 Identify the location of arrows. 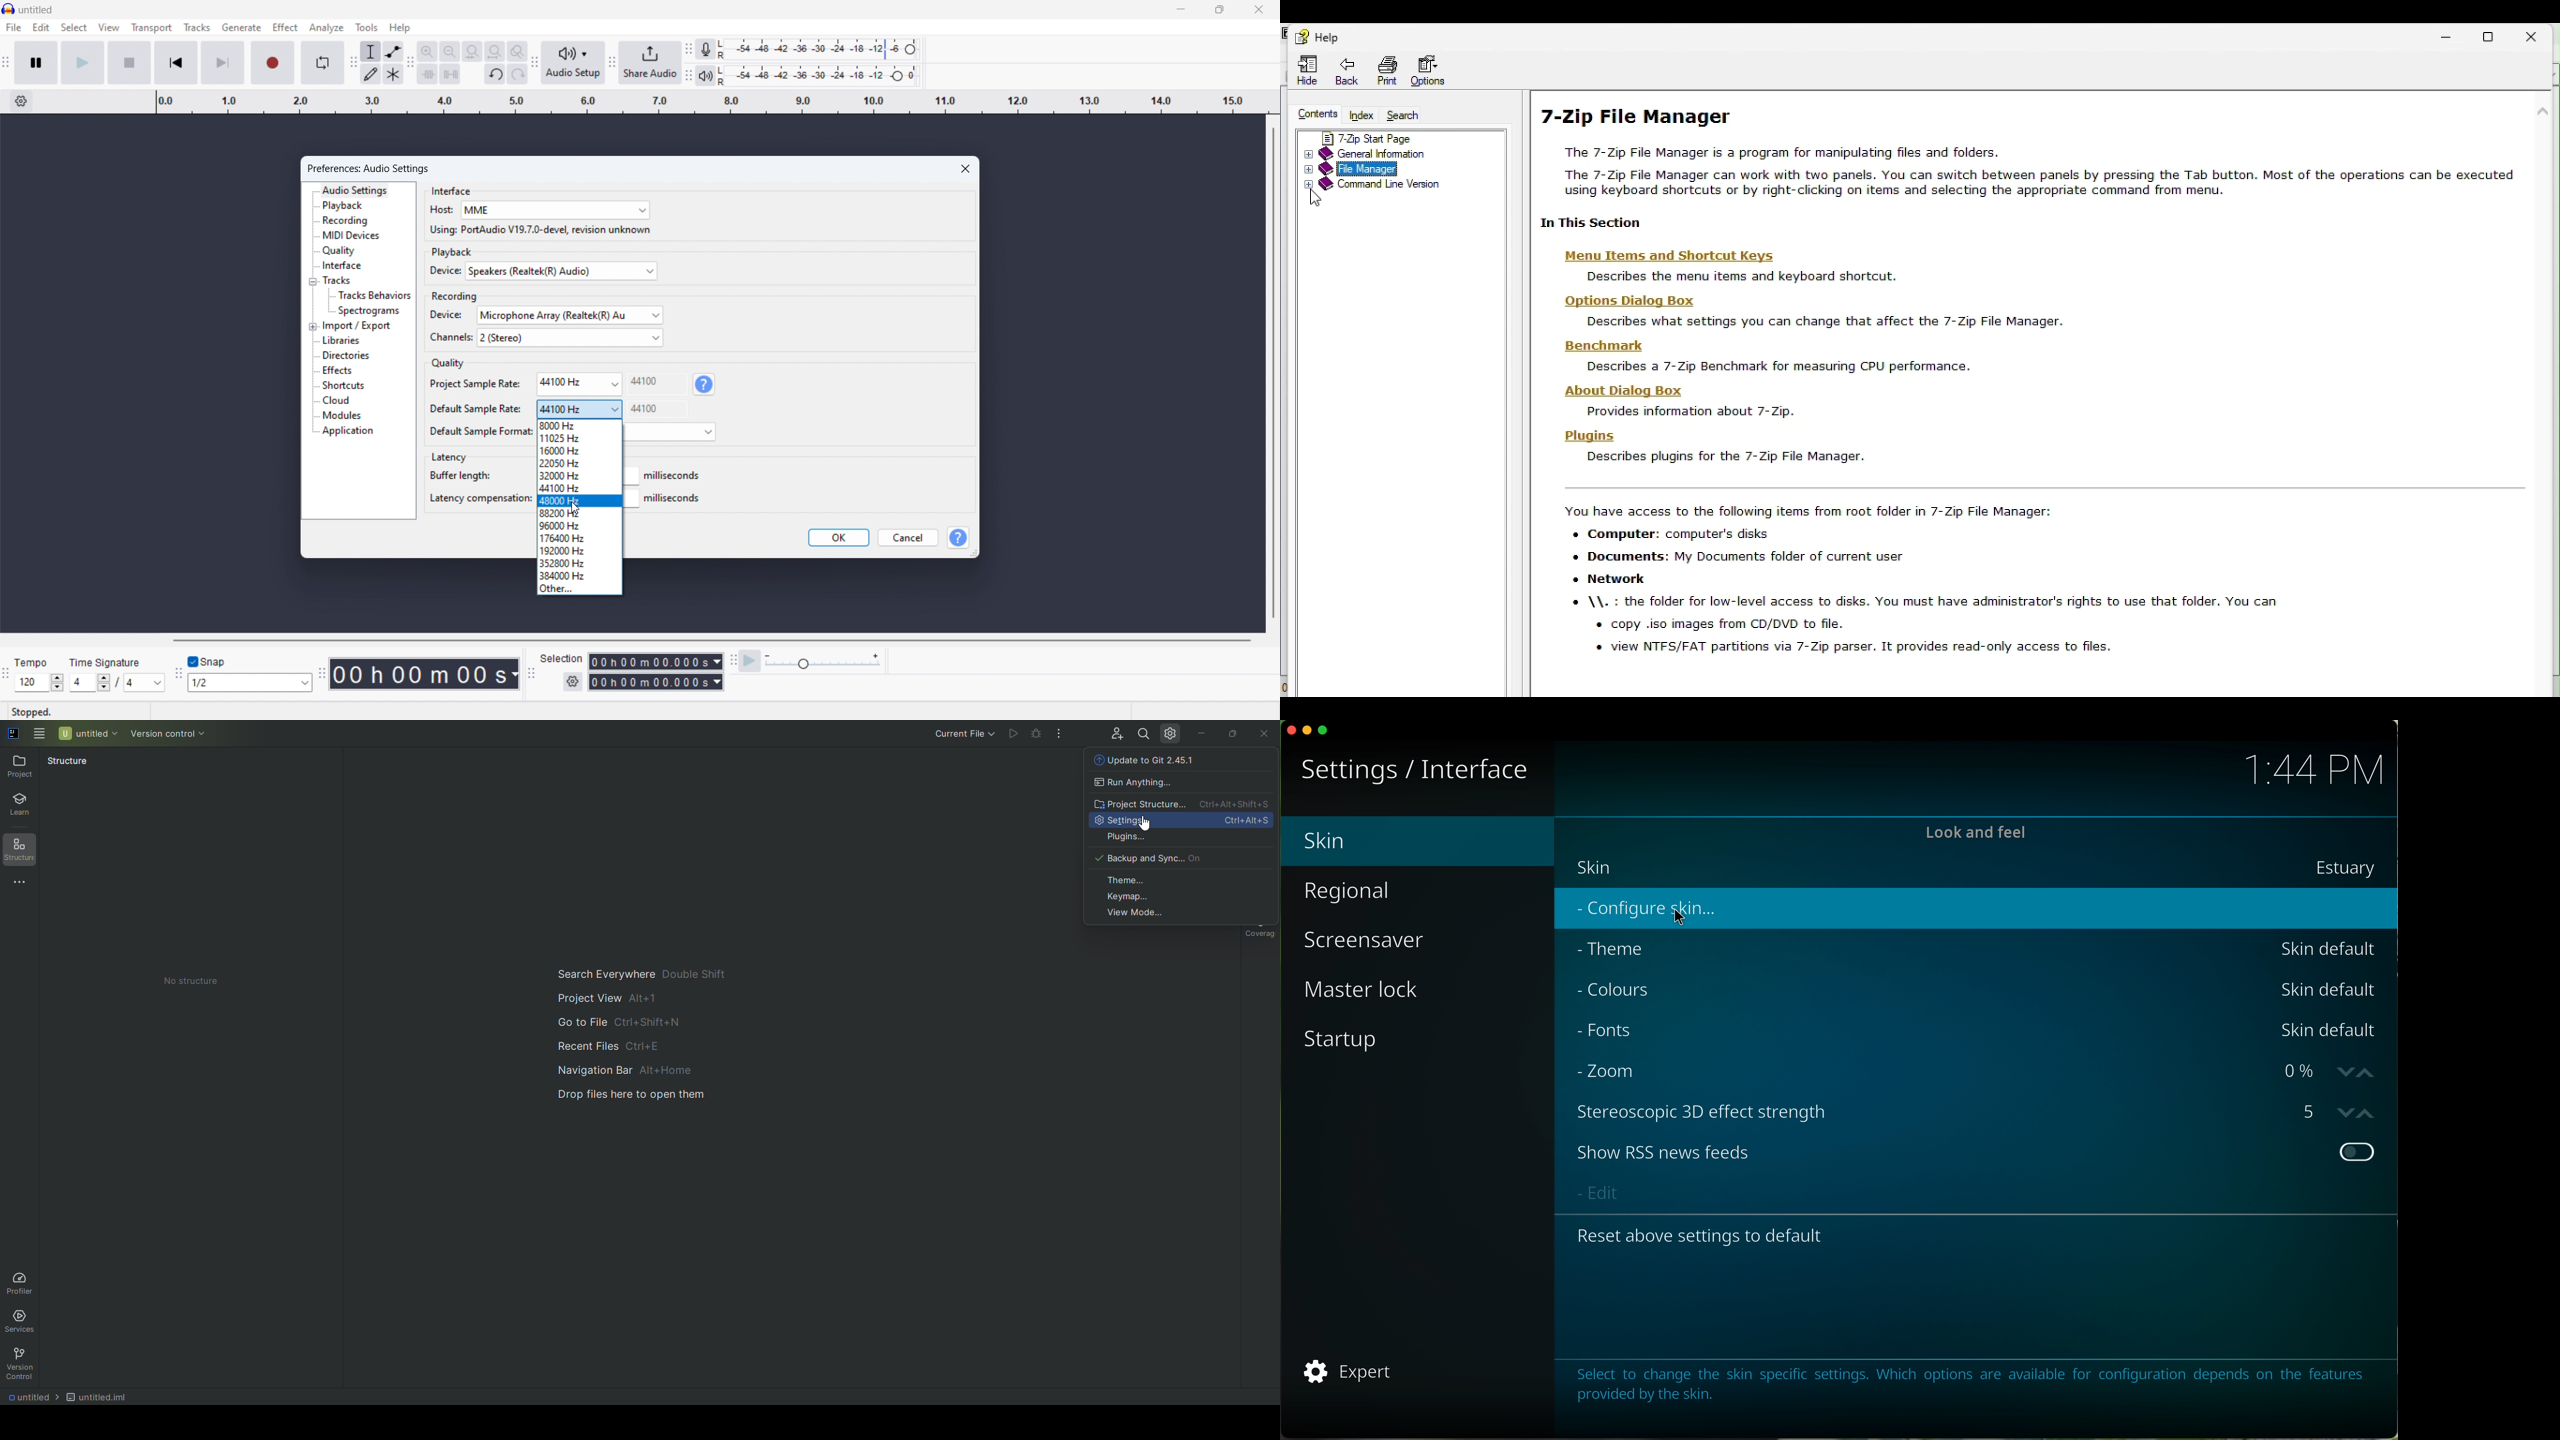
(2358, 1071).